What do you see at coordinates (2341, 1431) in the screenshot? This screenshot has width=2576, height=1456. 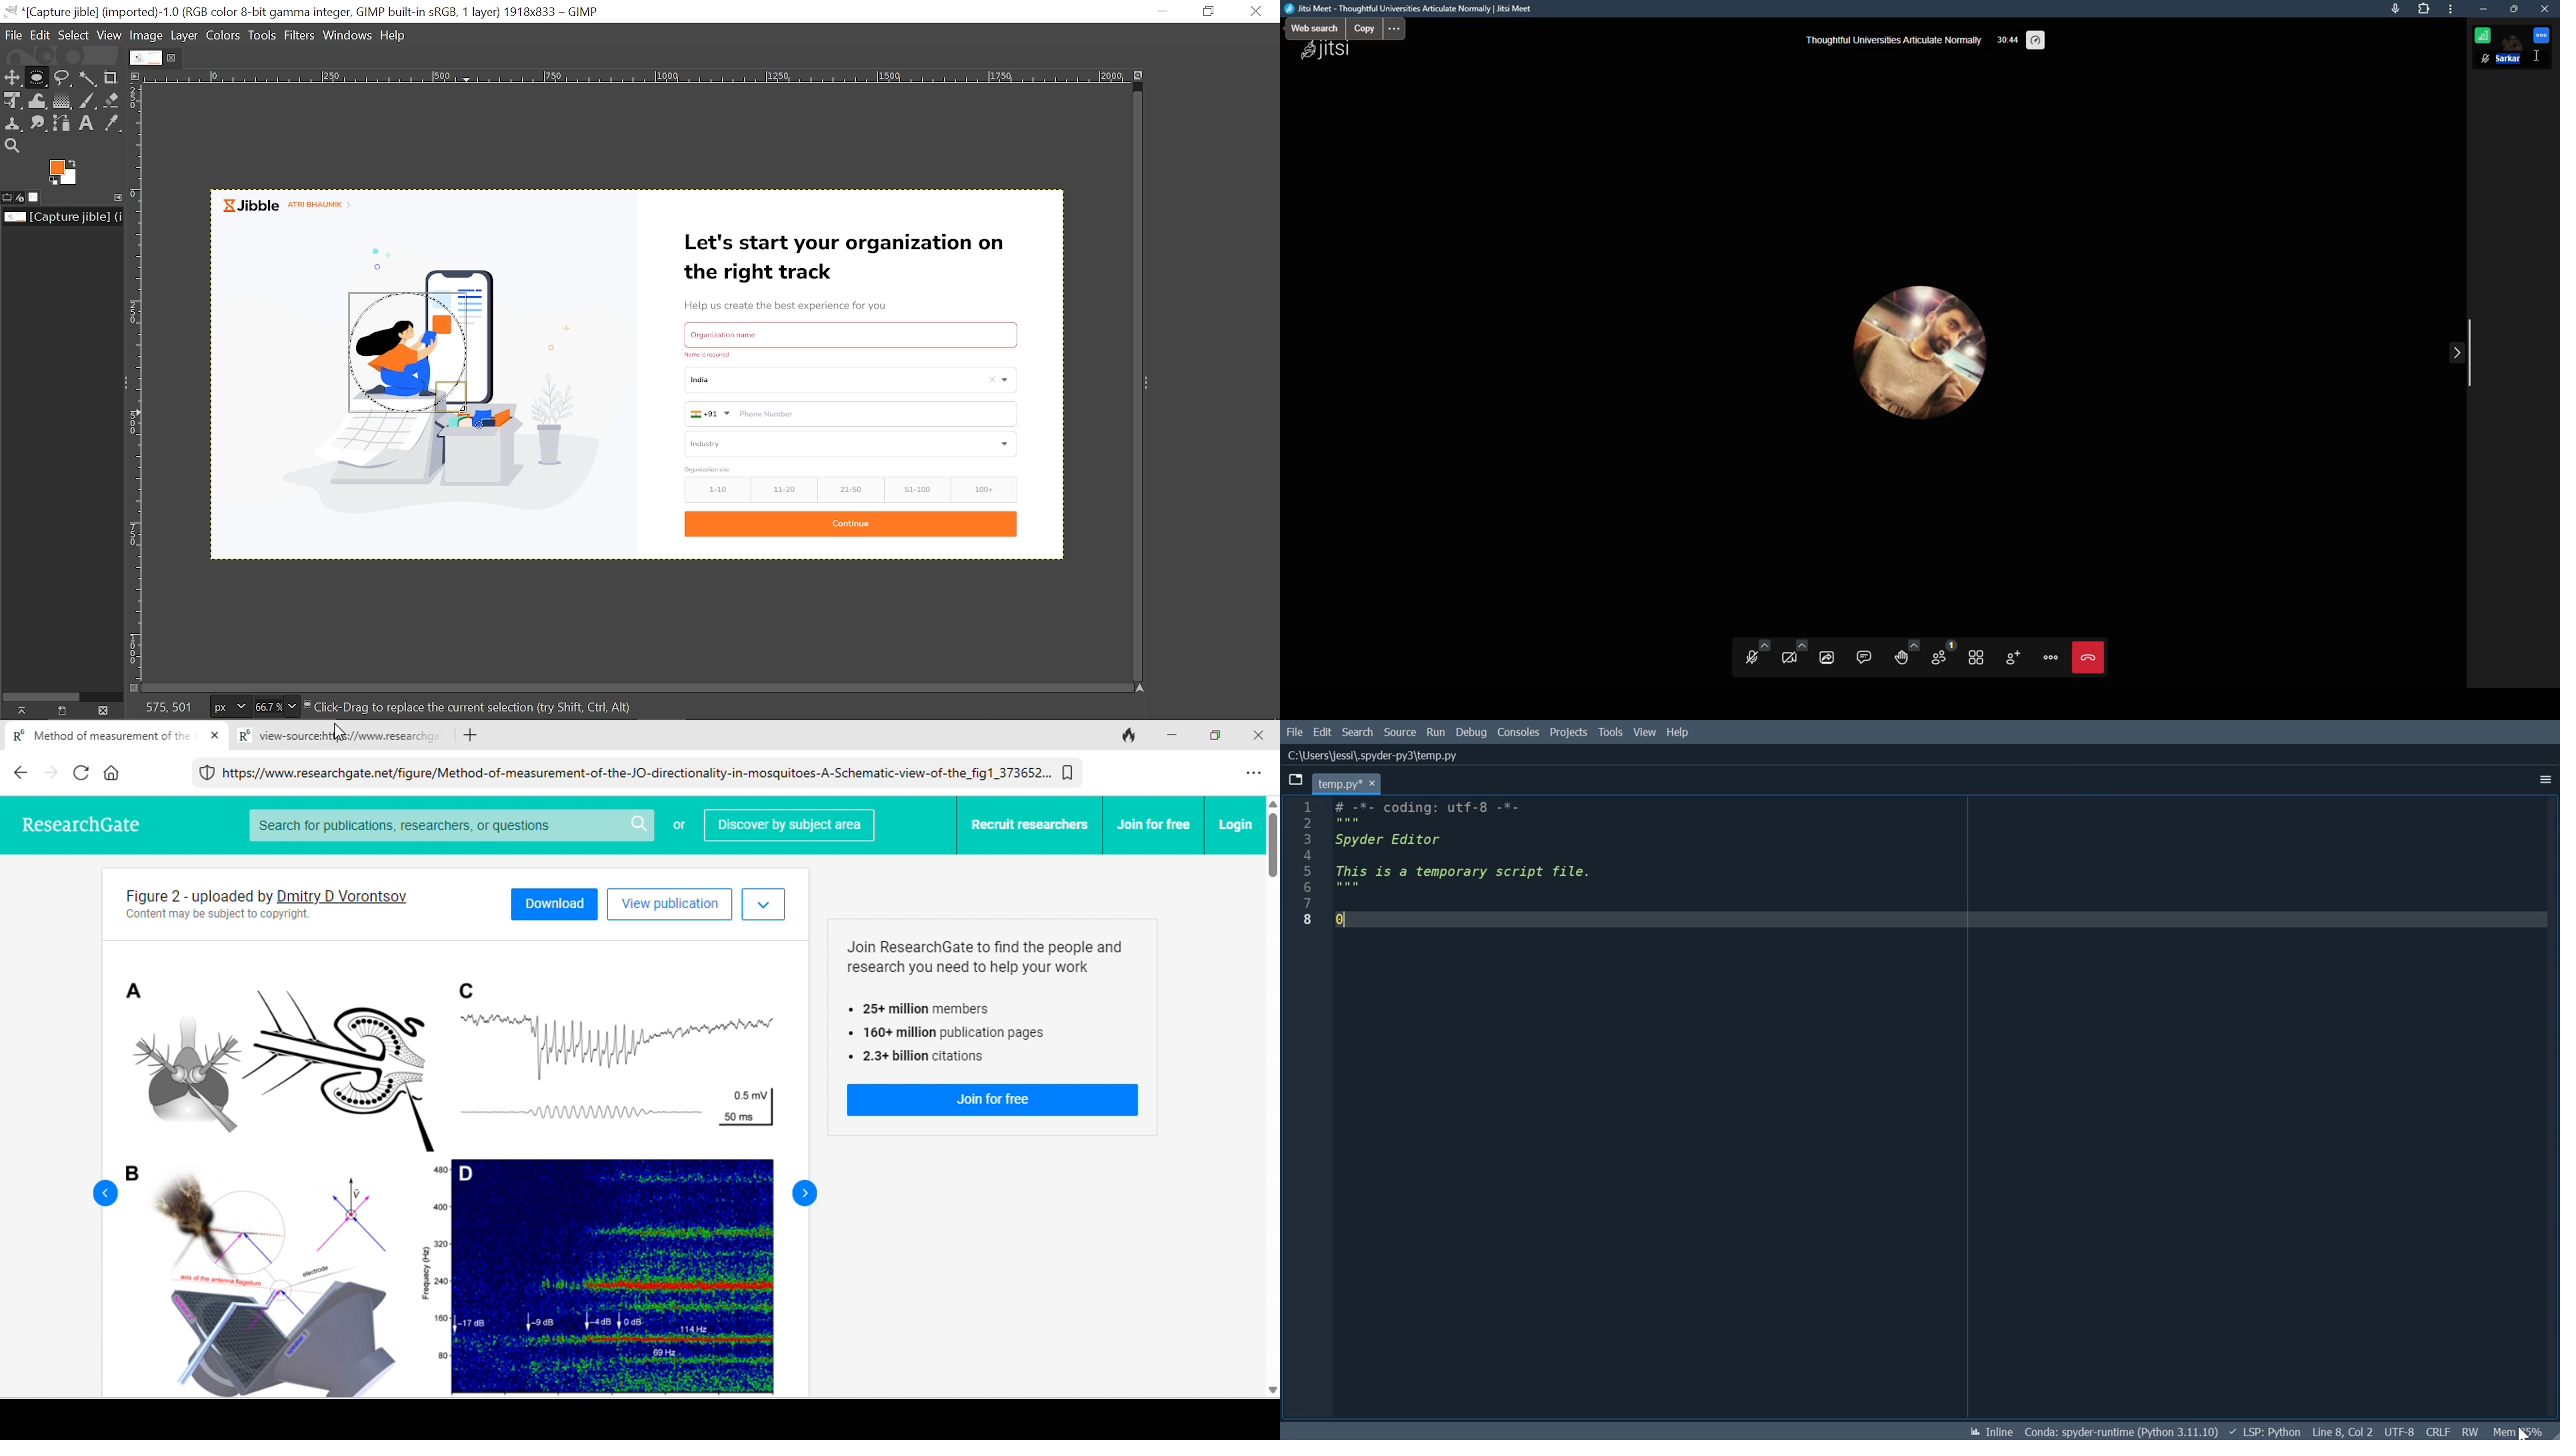 I see `Cursor Position` at bounding box center [2341, 1431].